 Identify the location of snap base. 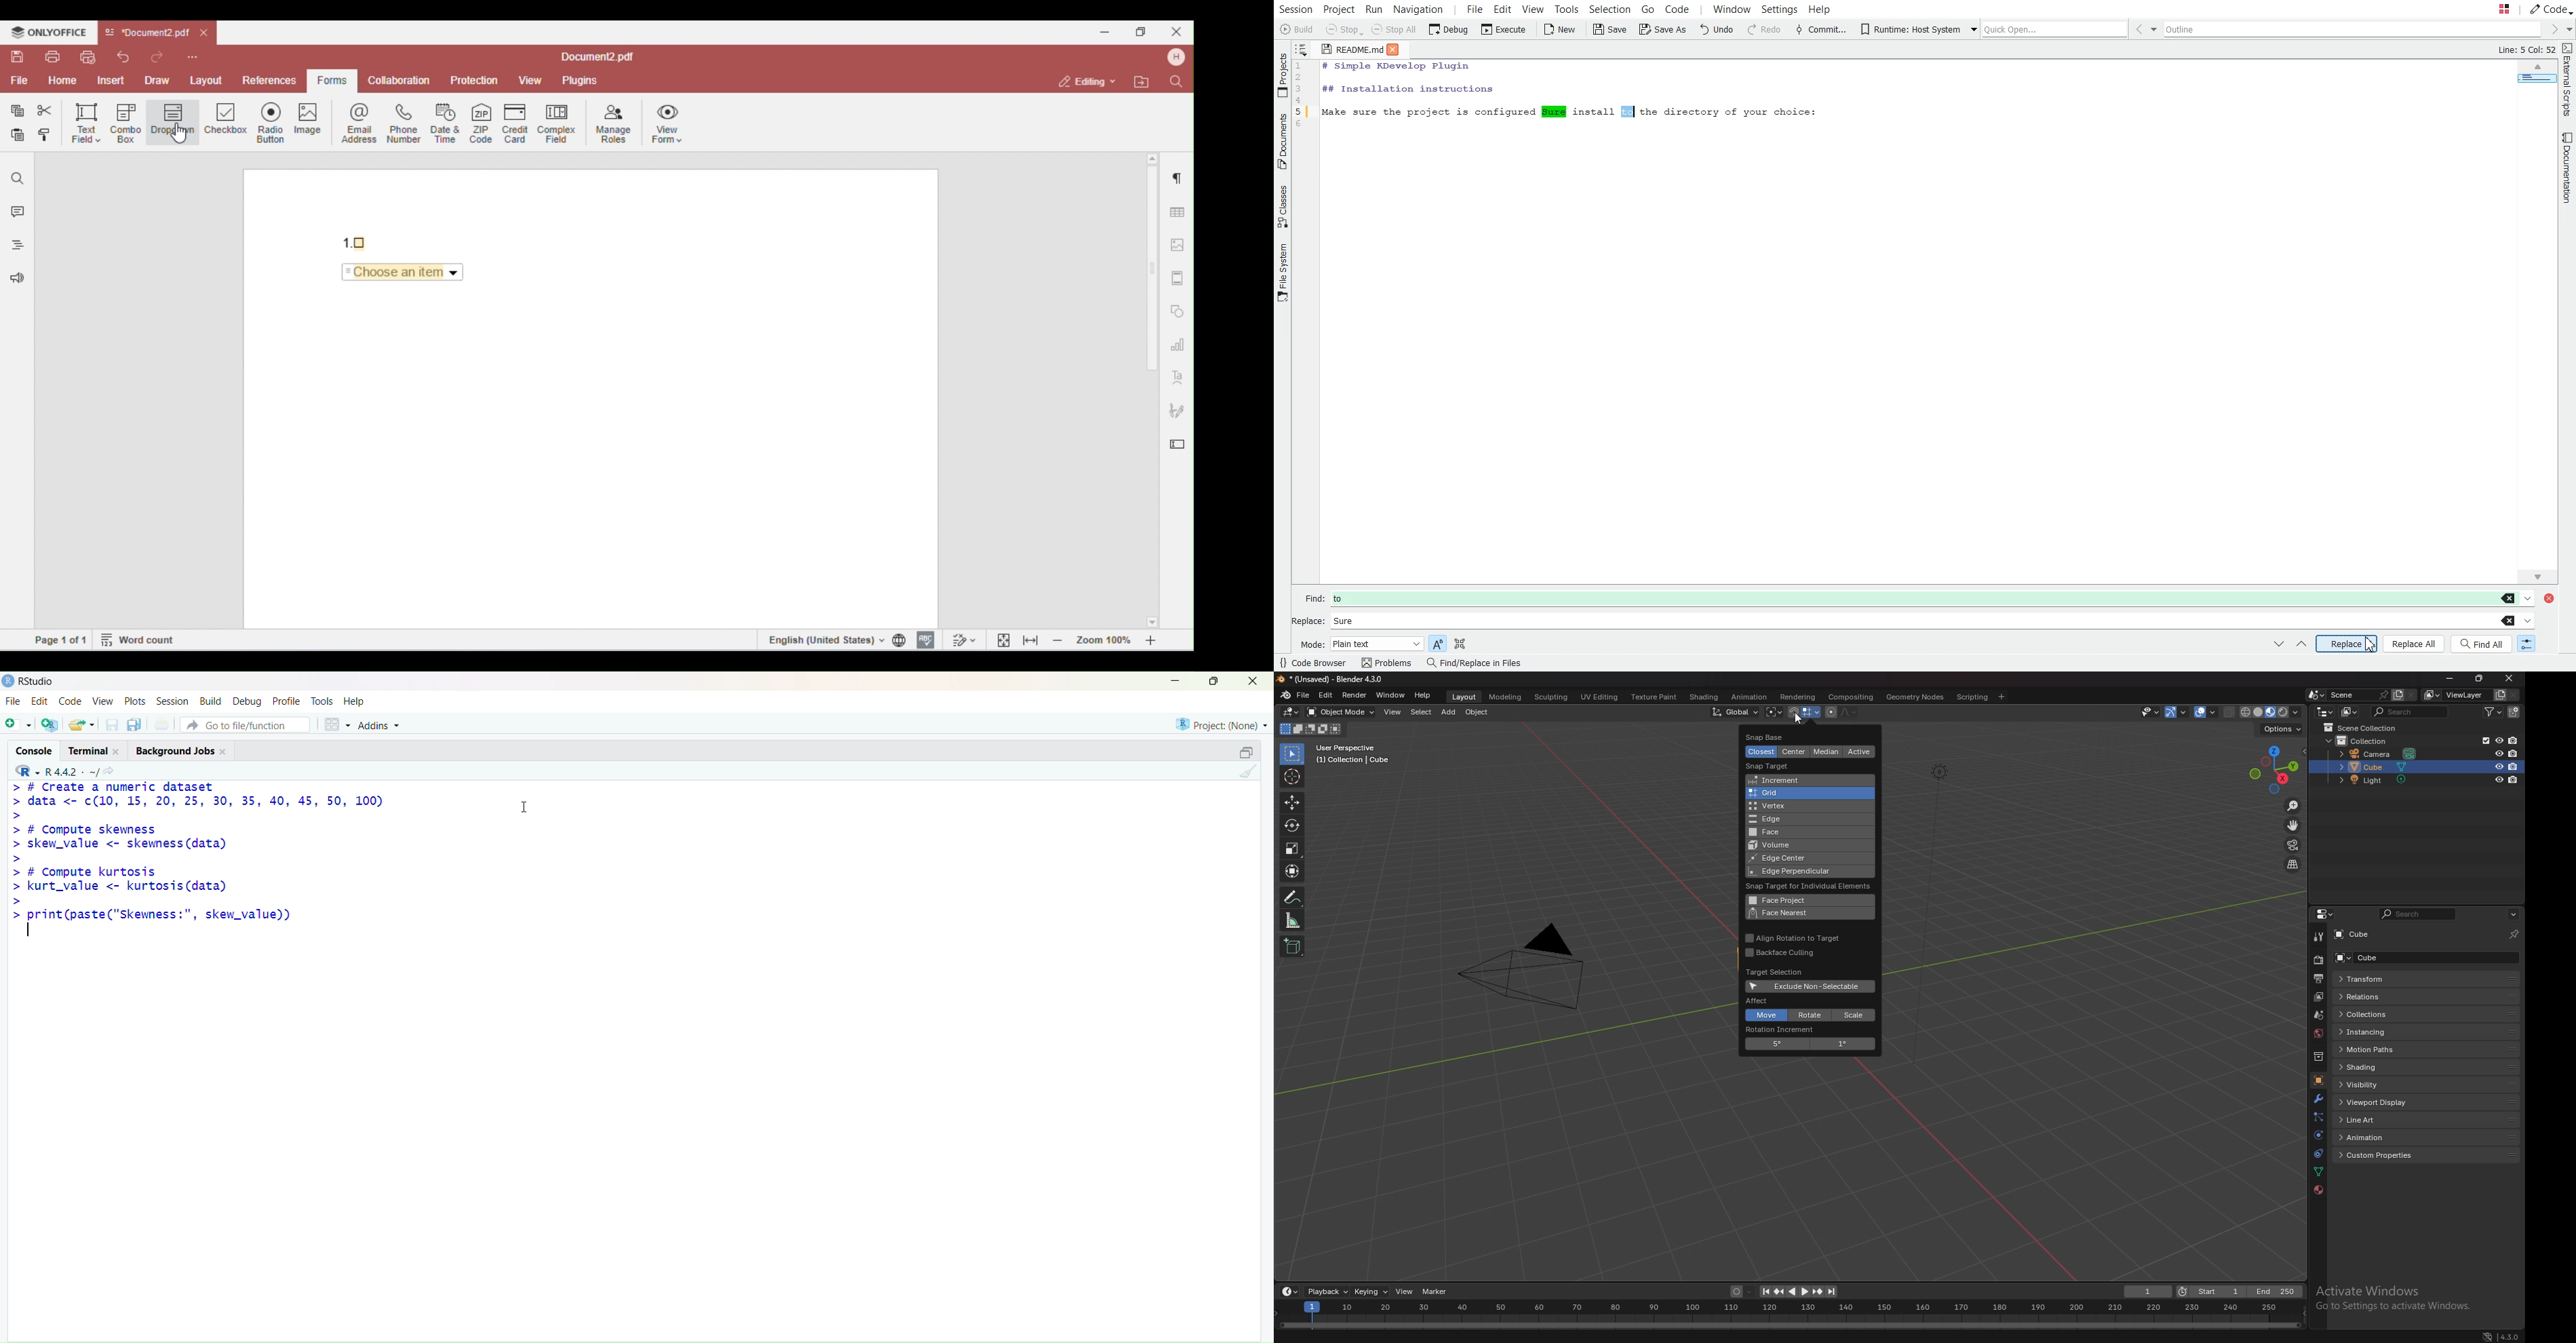
(1777, 736).